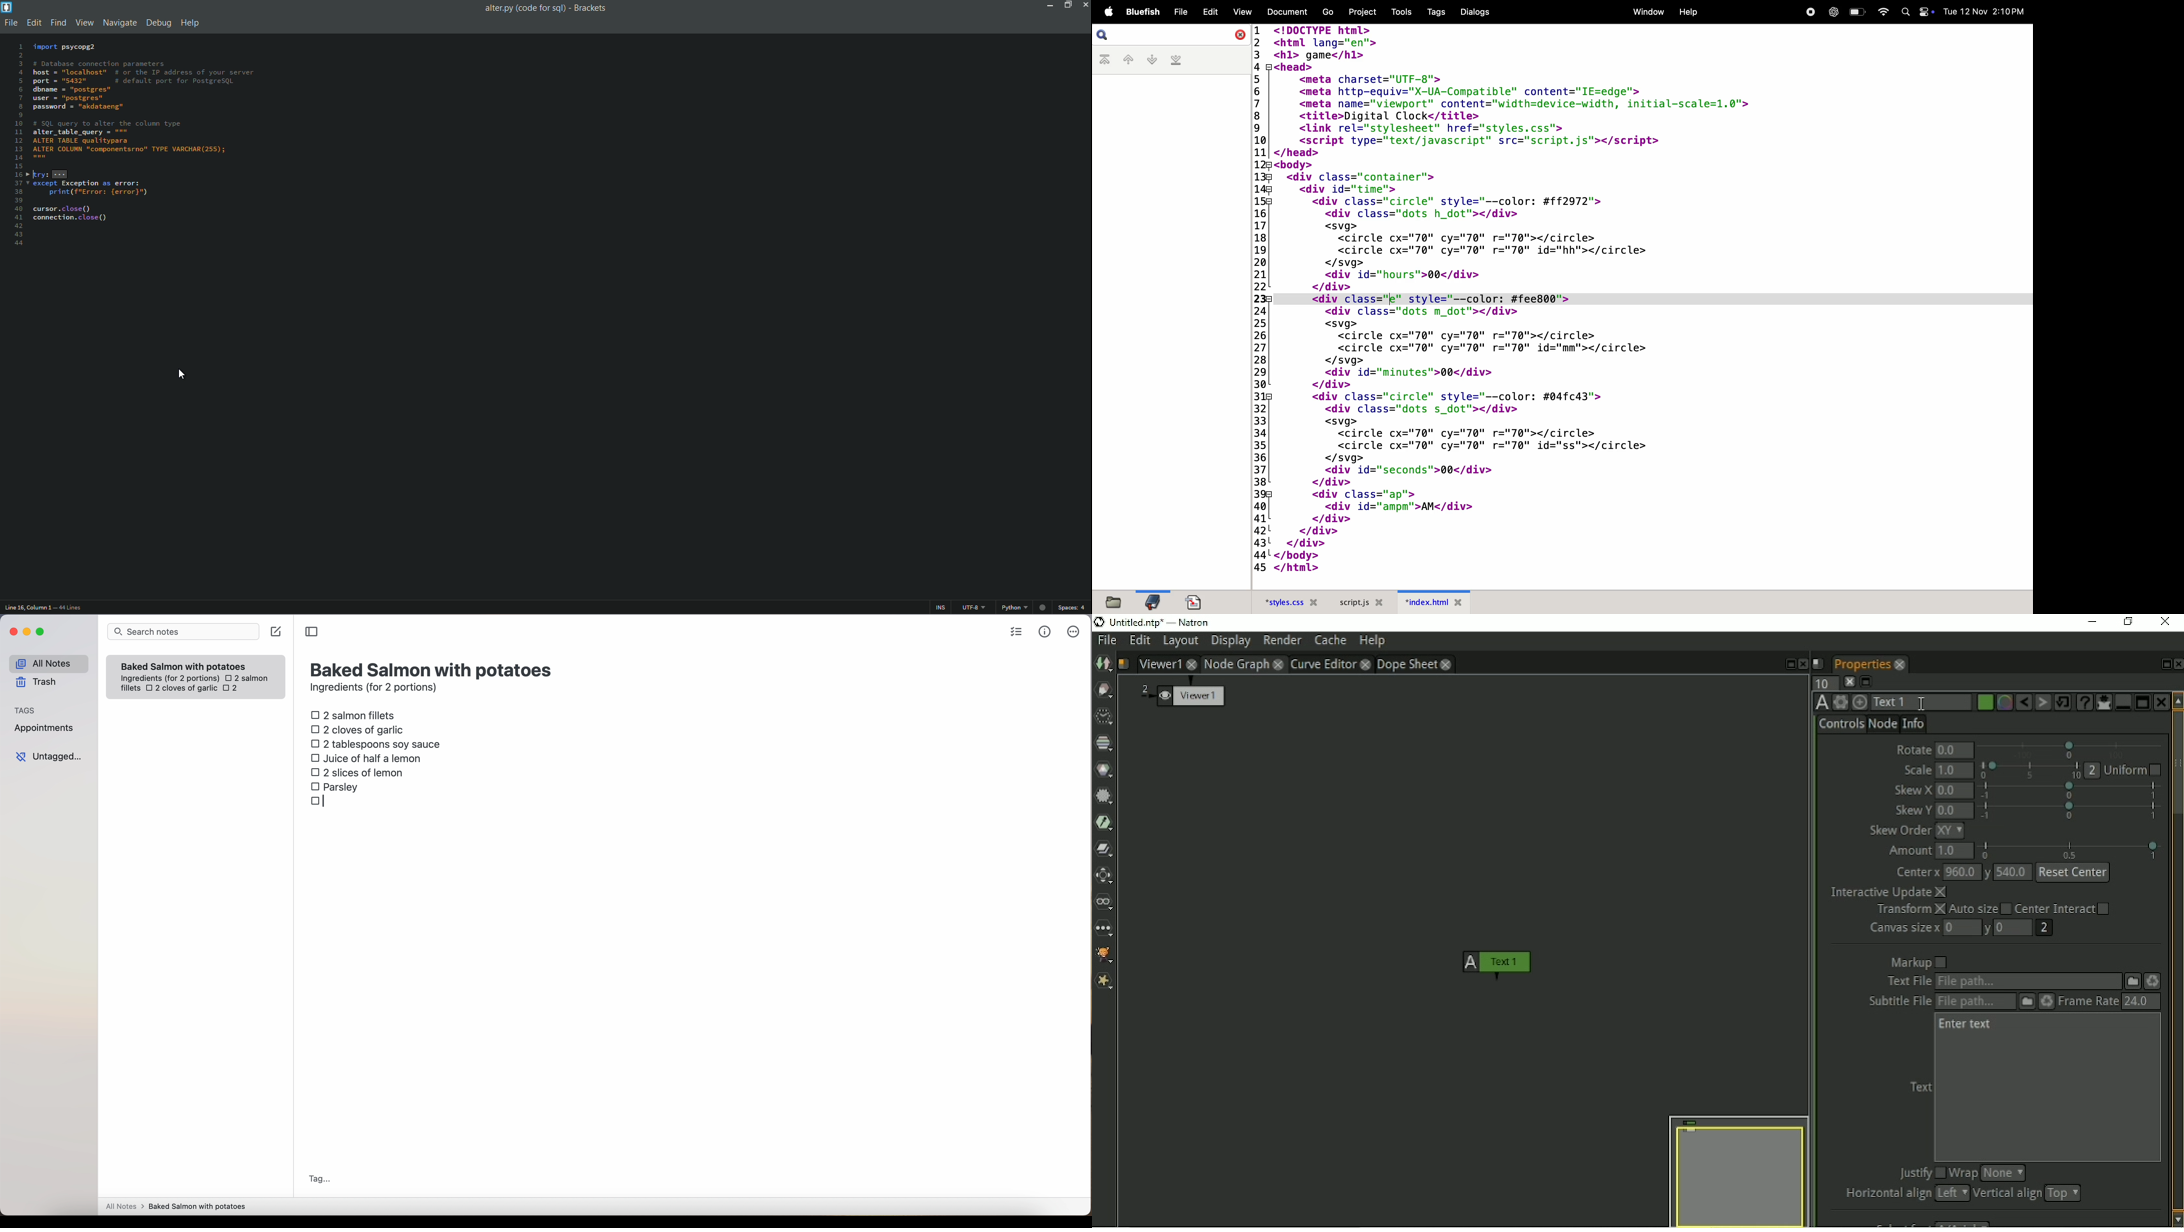 Image resolution: width=2184 pixels, height=1232 pixels. Describe the element at coordinates (1560, 157) in the screenshot. I see `code block` at that location.